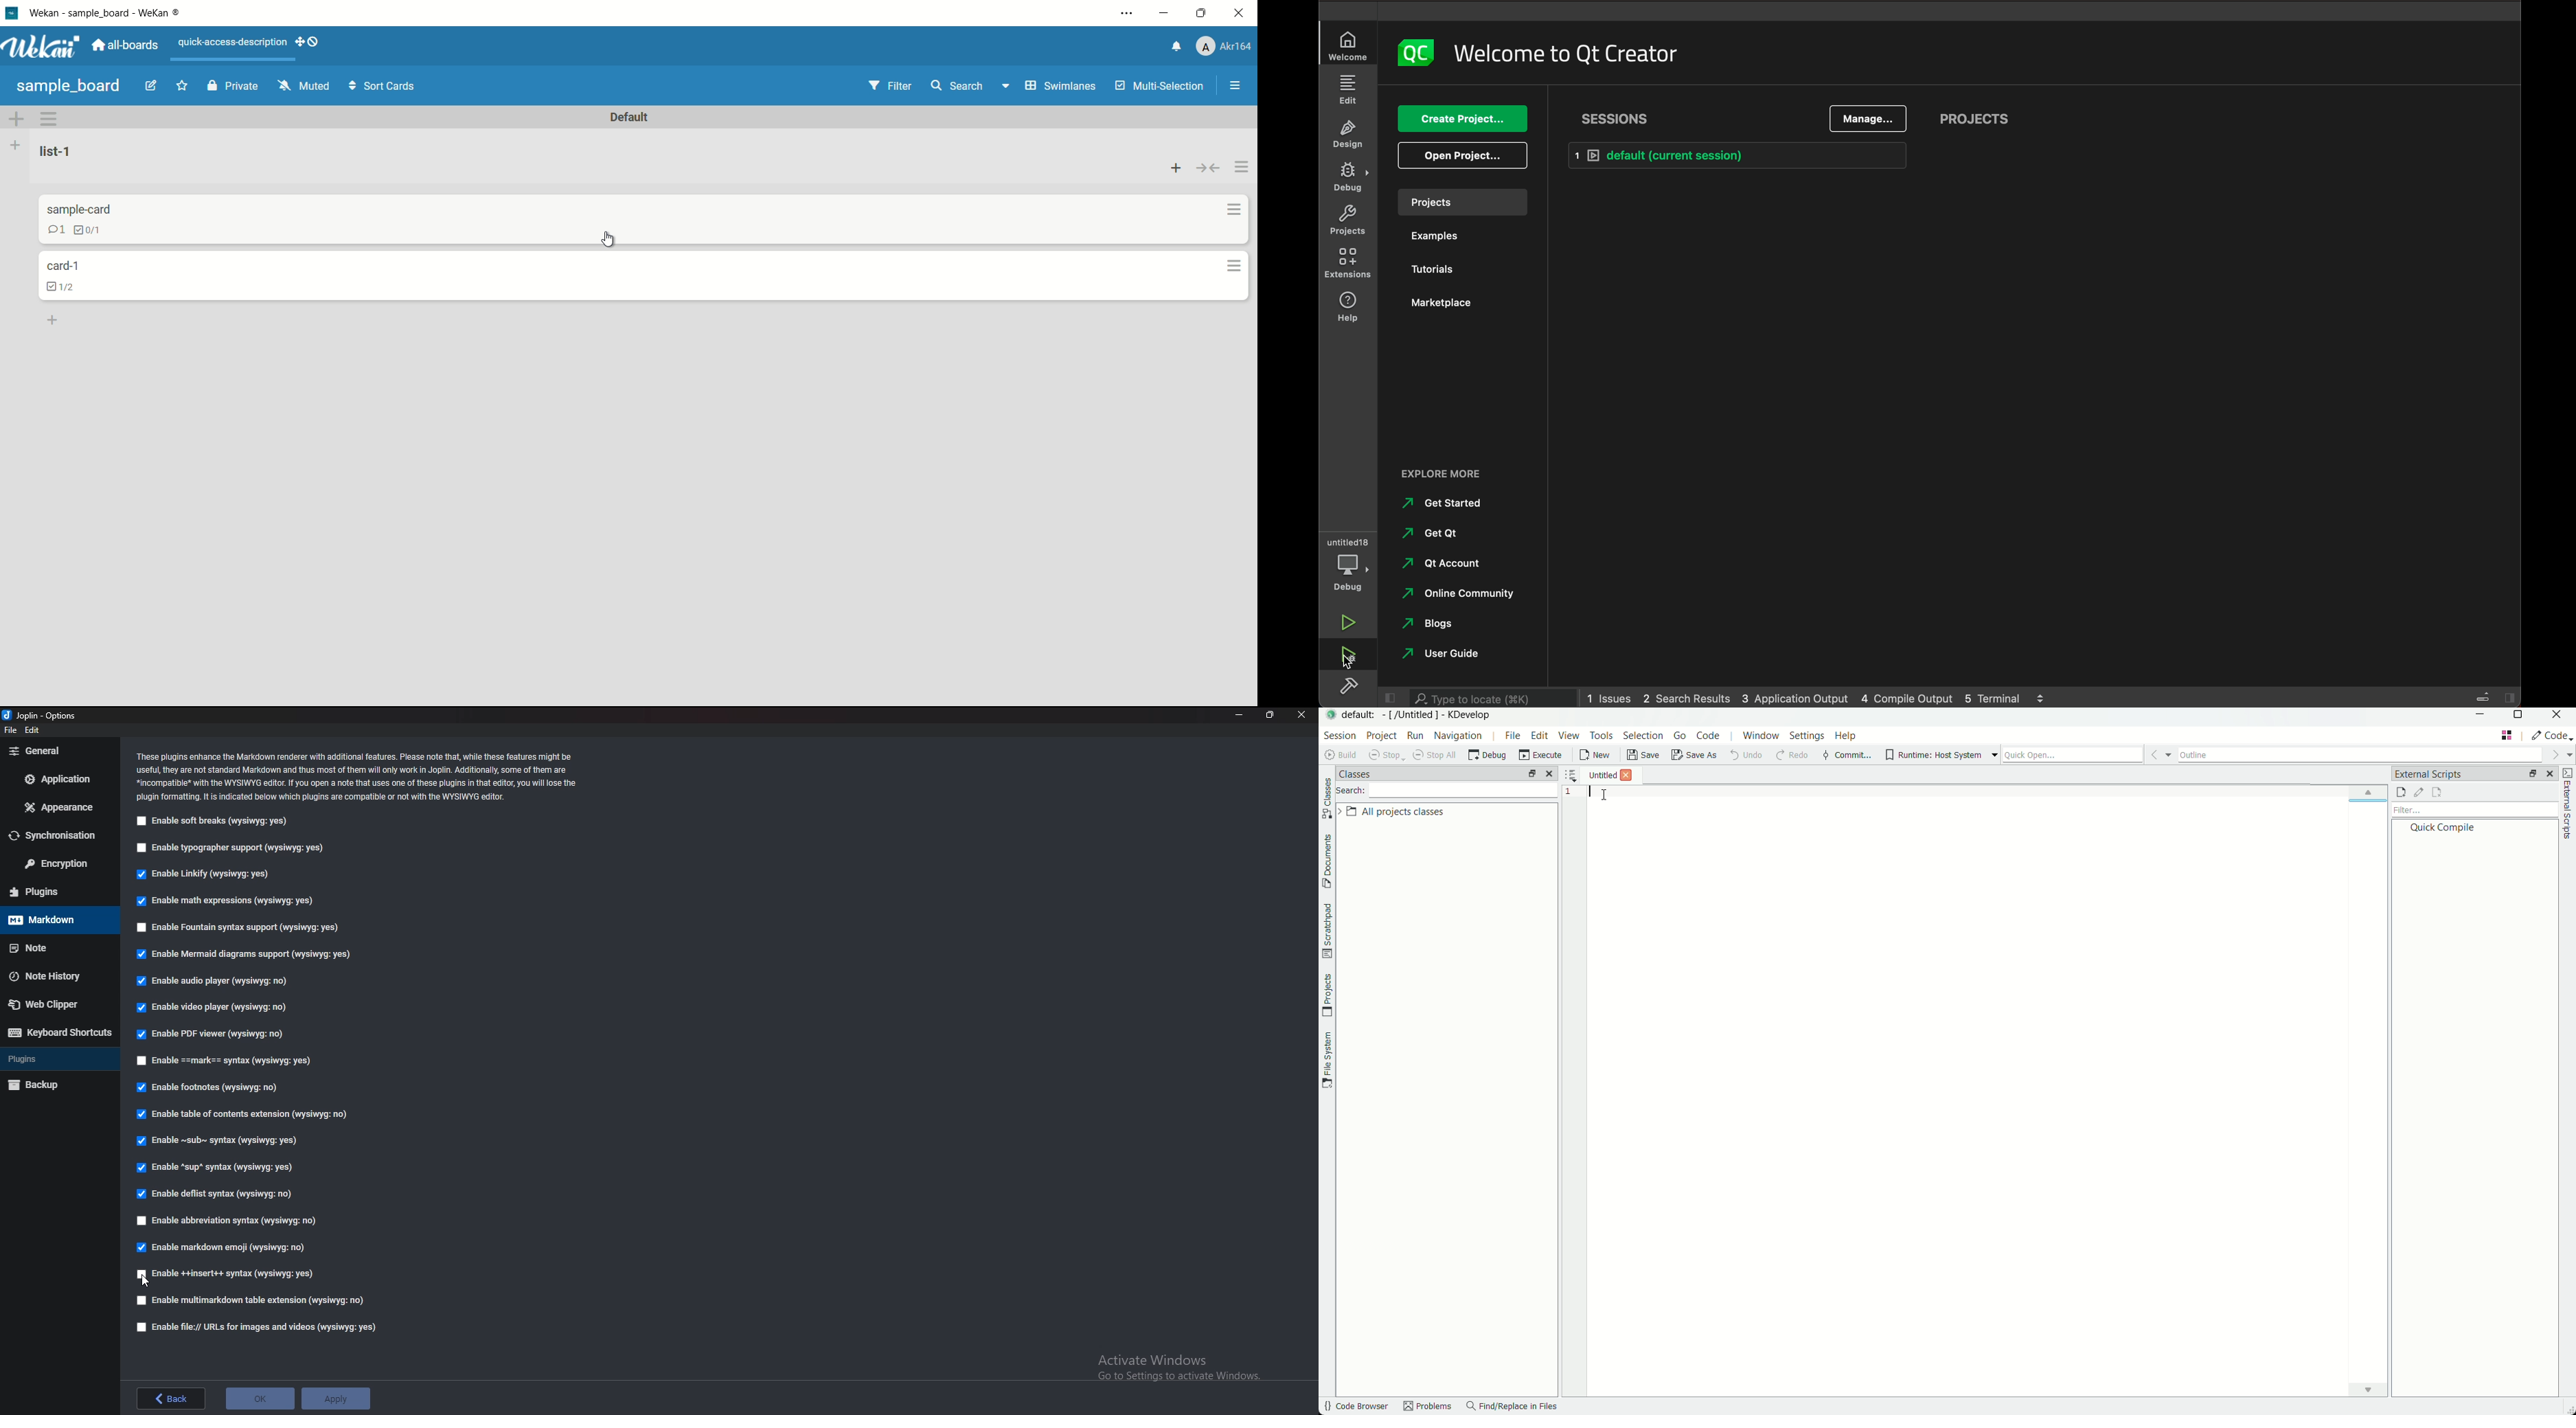  Describe the element at coordinates (62, 265) in the screenshot. I see `card name` at that location.